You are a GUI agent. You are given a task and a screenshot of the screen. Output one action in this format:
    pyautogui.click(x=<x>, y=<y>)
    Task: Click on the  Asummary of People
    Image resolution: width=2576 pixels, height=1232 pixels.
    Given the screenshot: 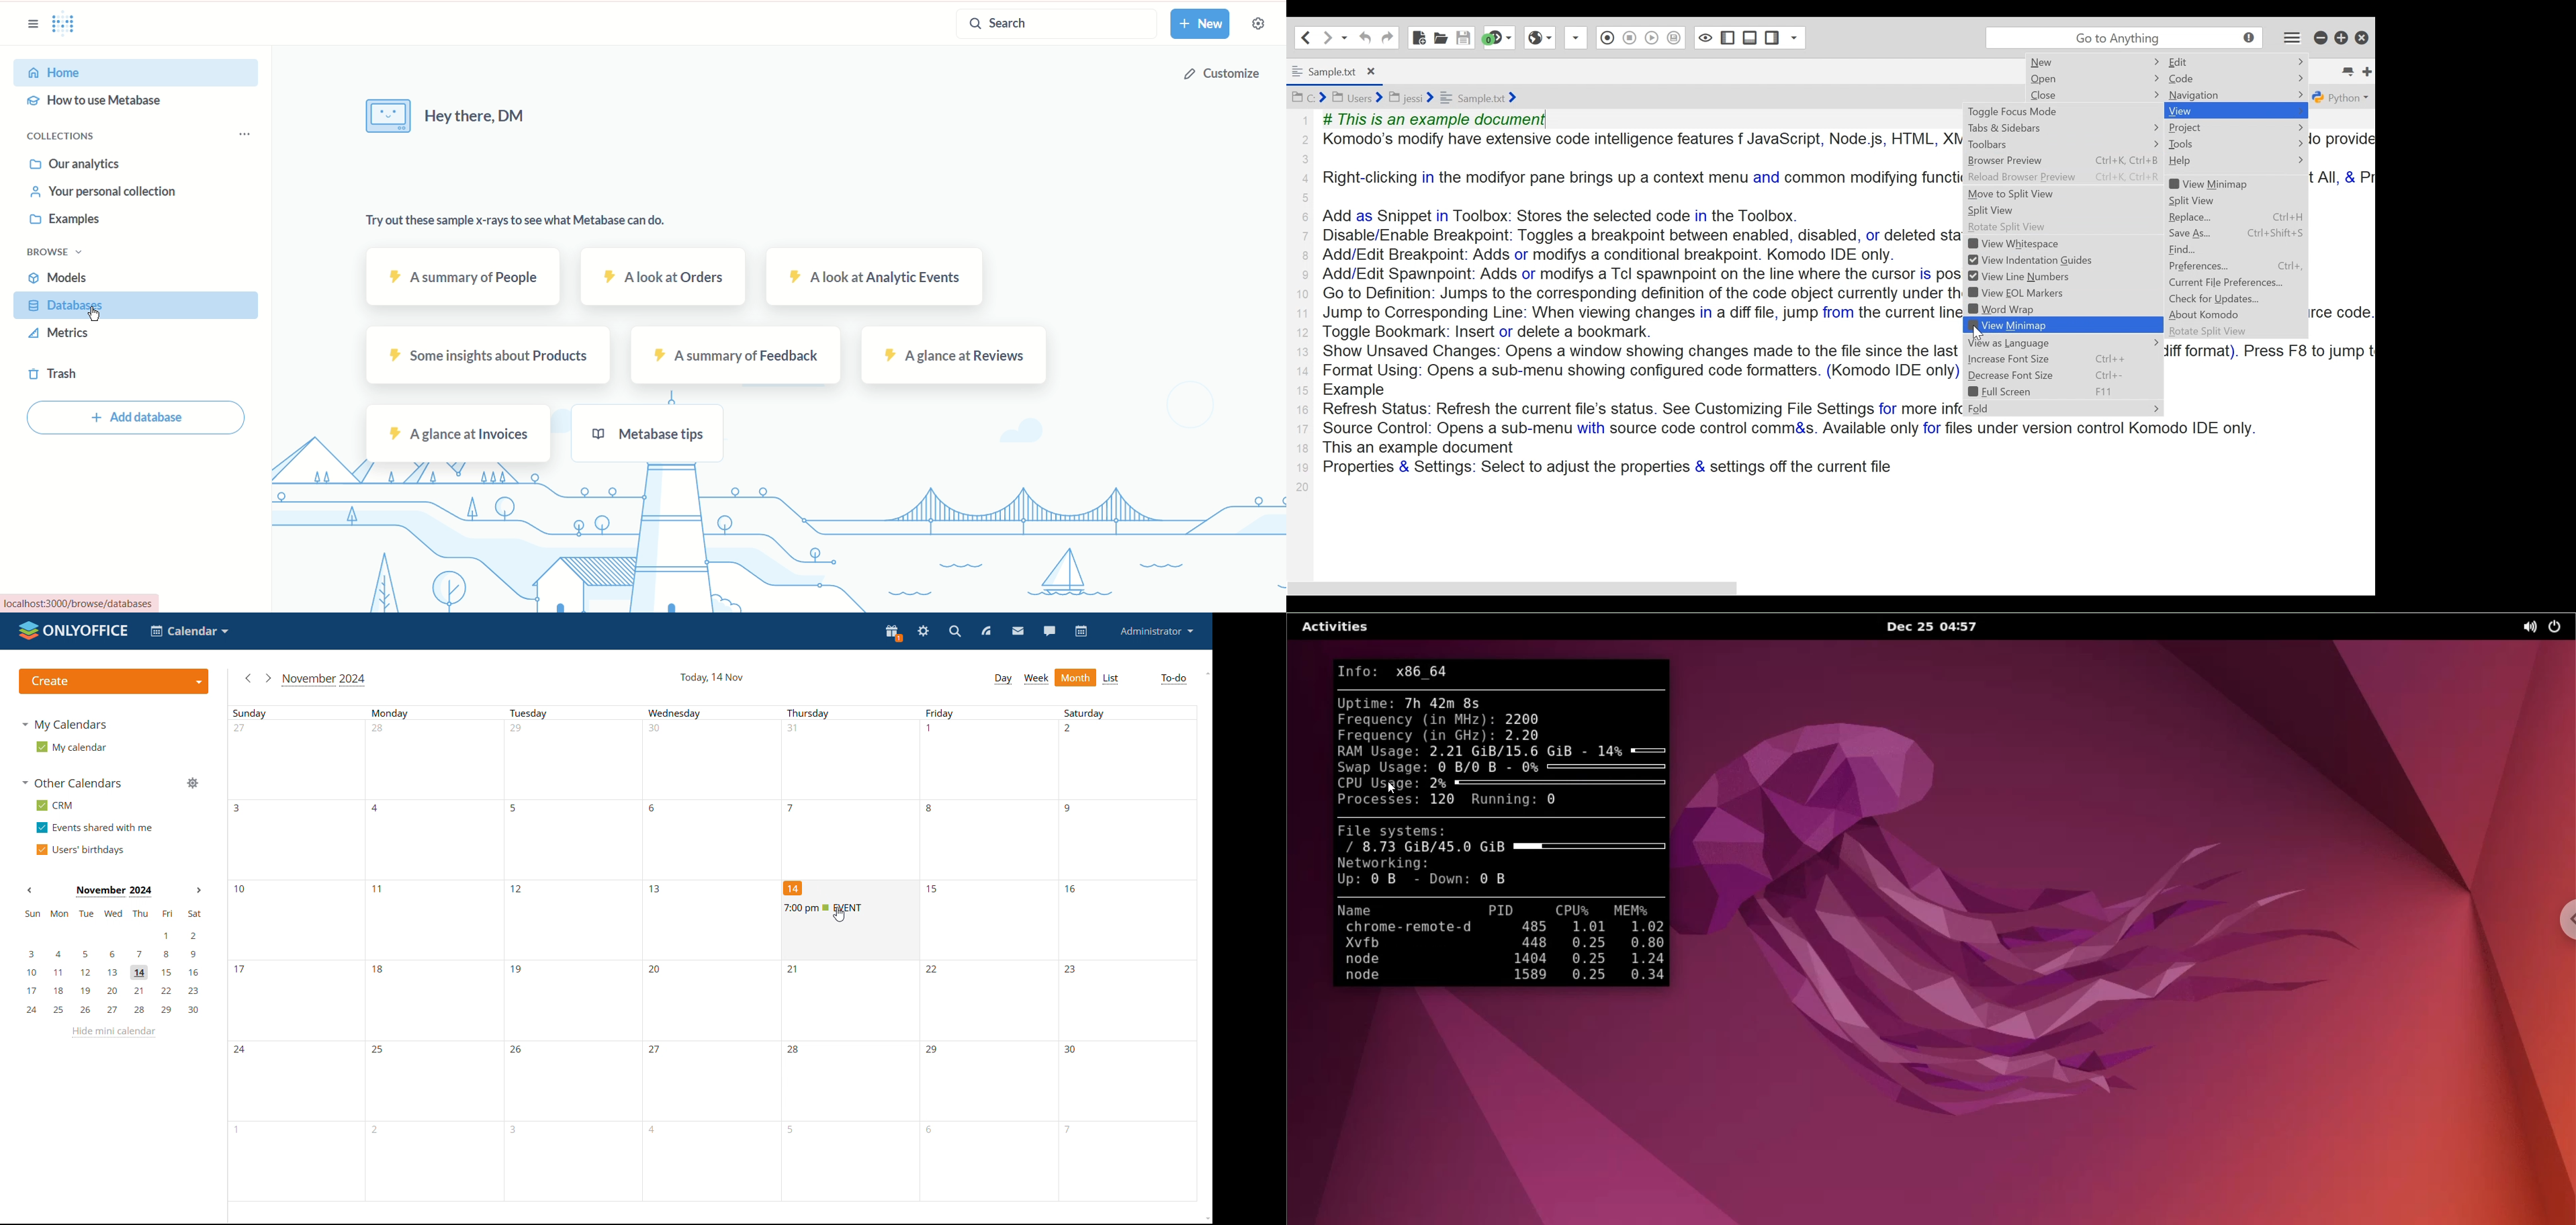 What is the action you would take?
    pyautogui.click(x=463, y=277)
    